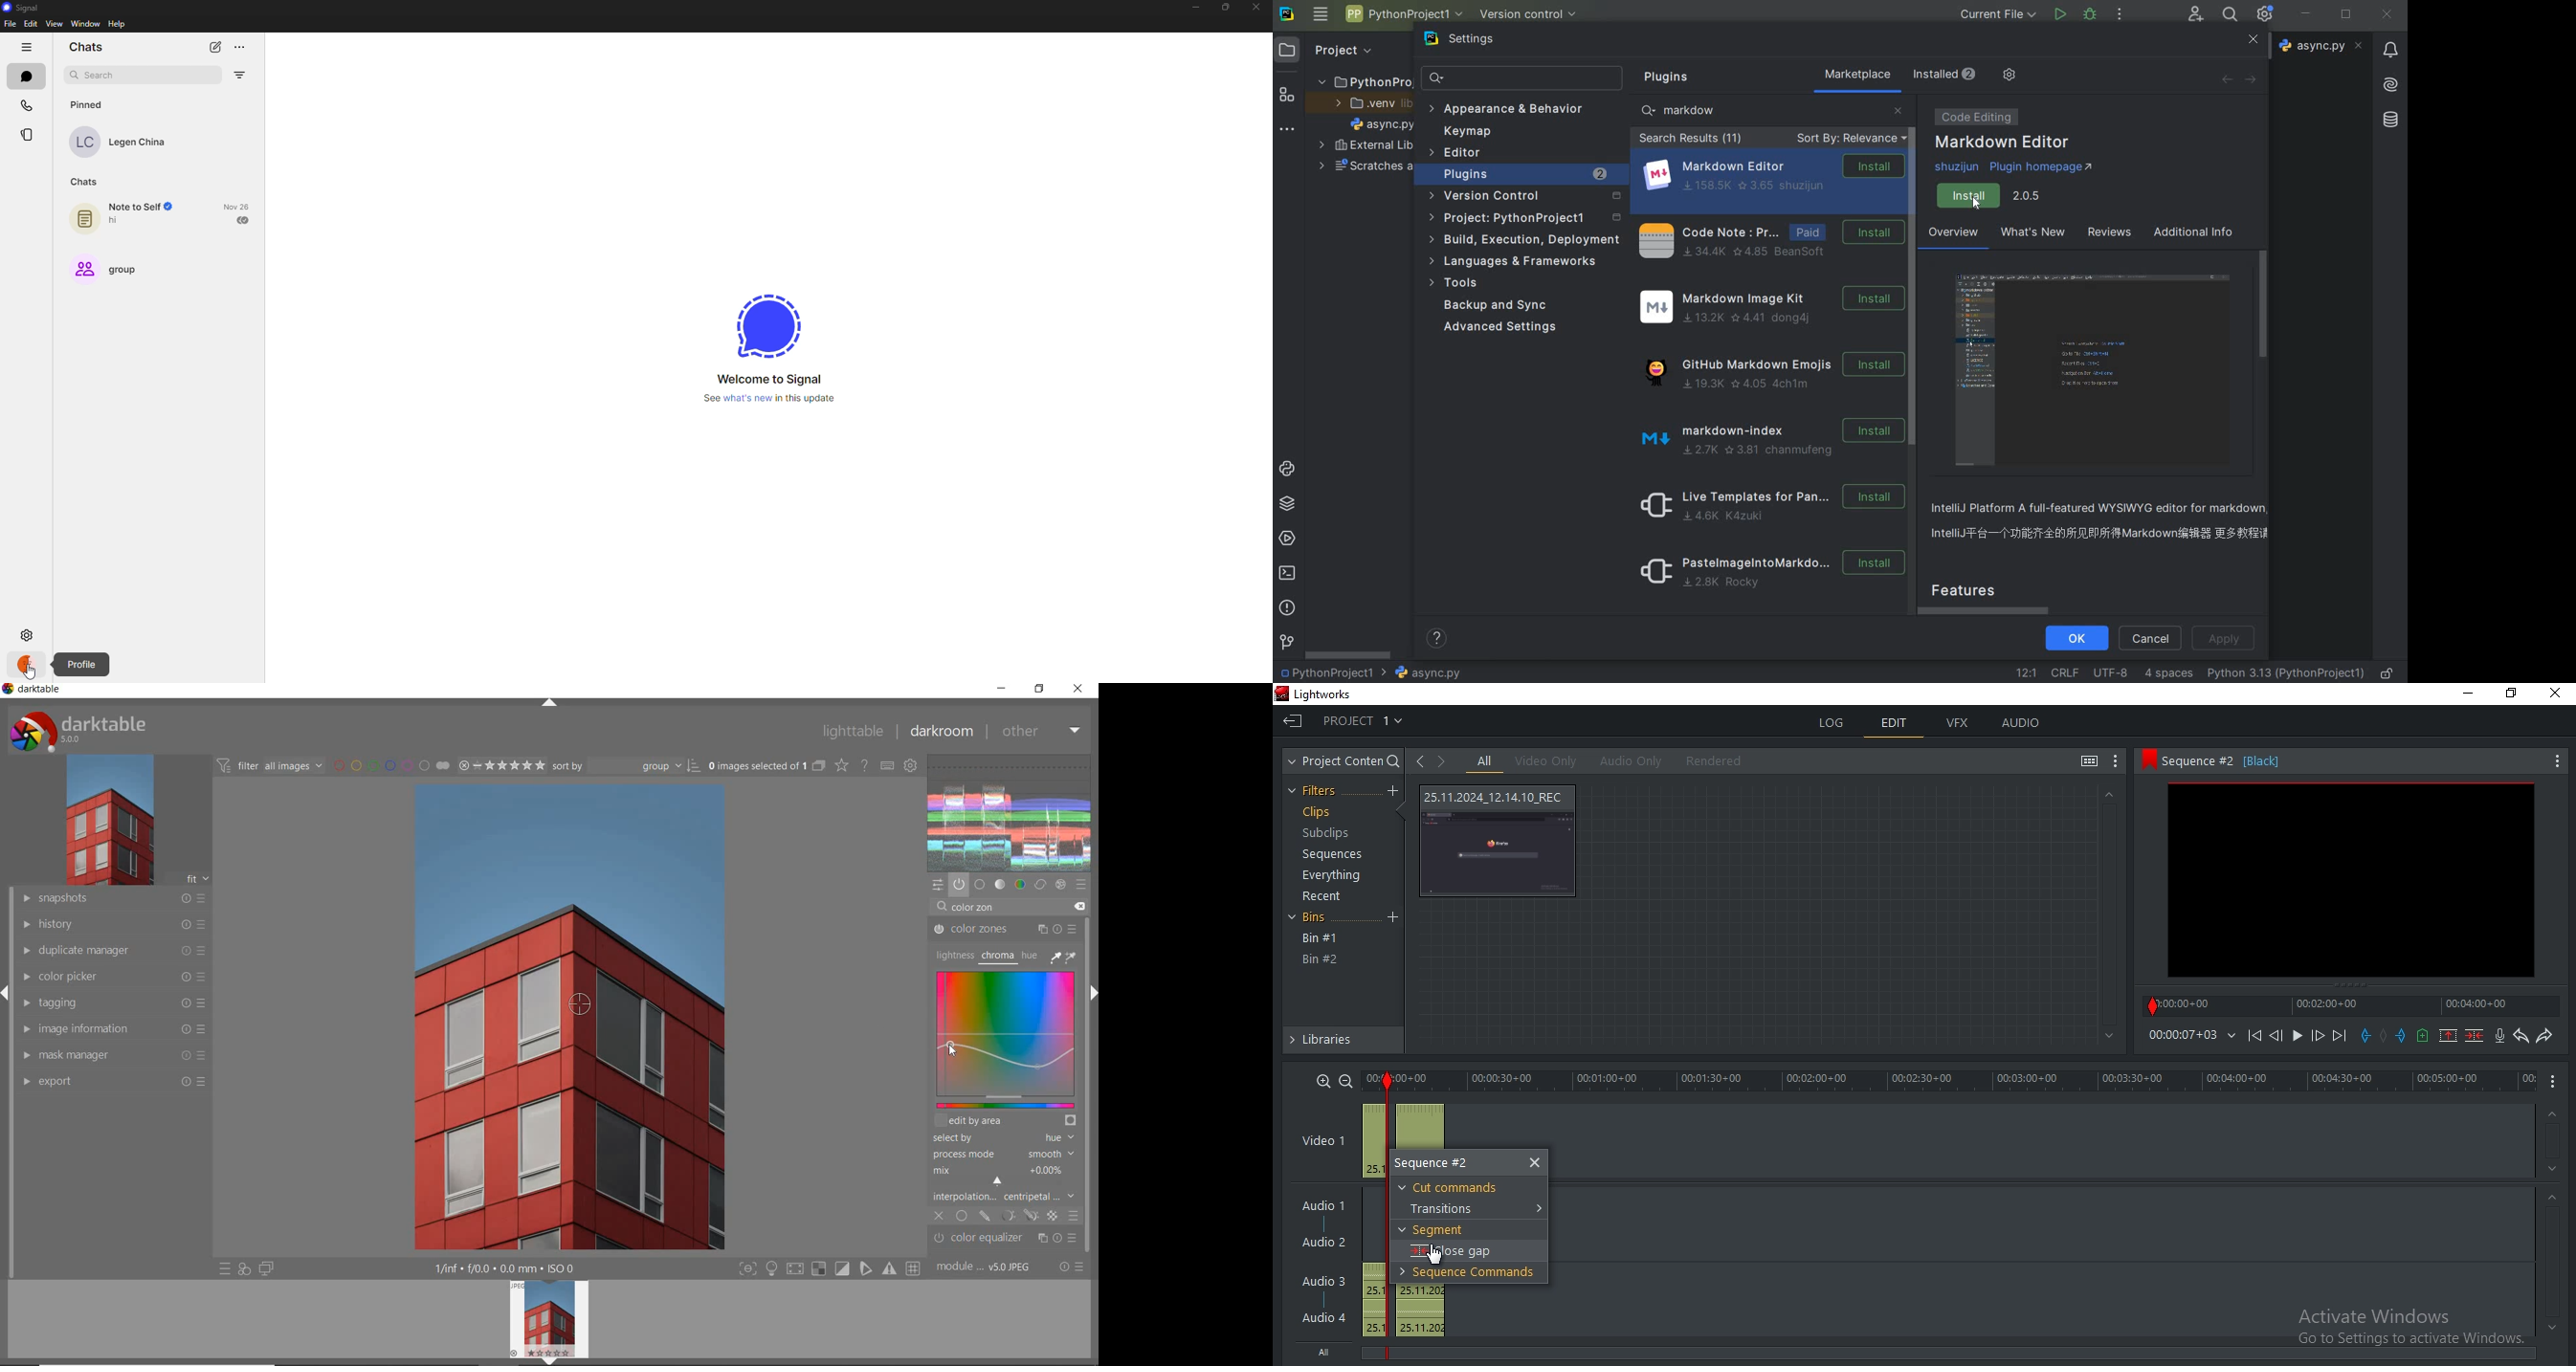 The image size is (2576, 1372). I want to click on maximize, so click(1225, 8).